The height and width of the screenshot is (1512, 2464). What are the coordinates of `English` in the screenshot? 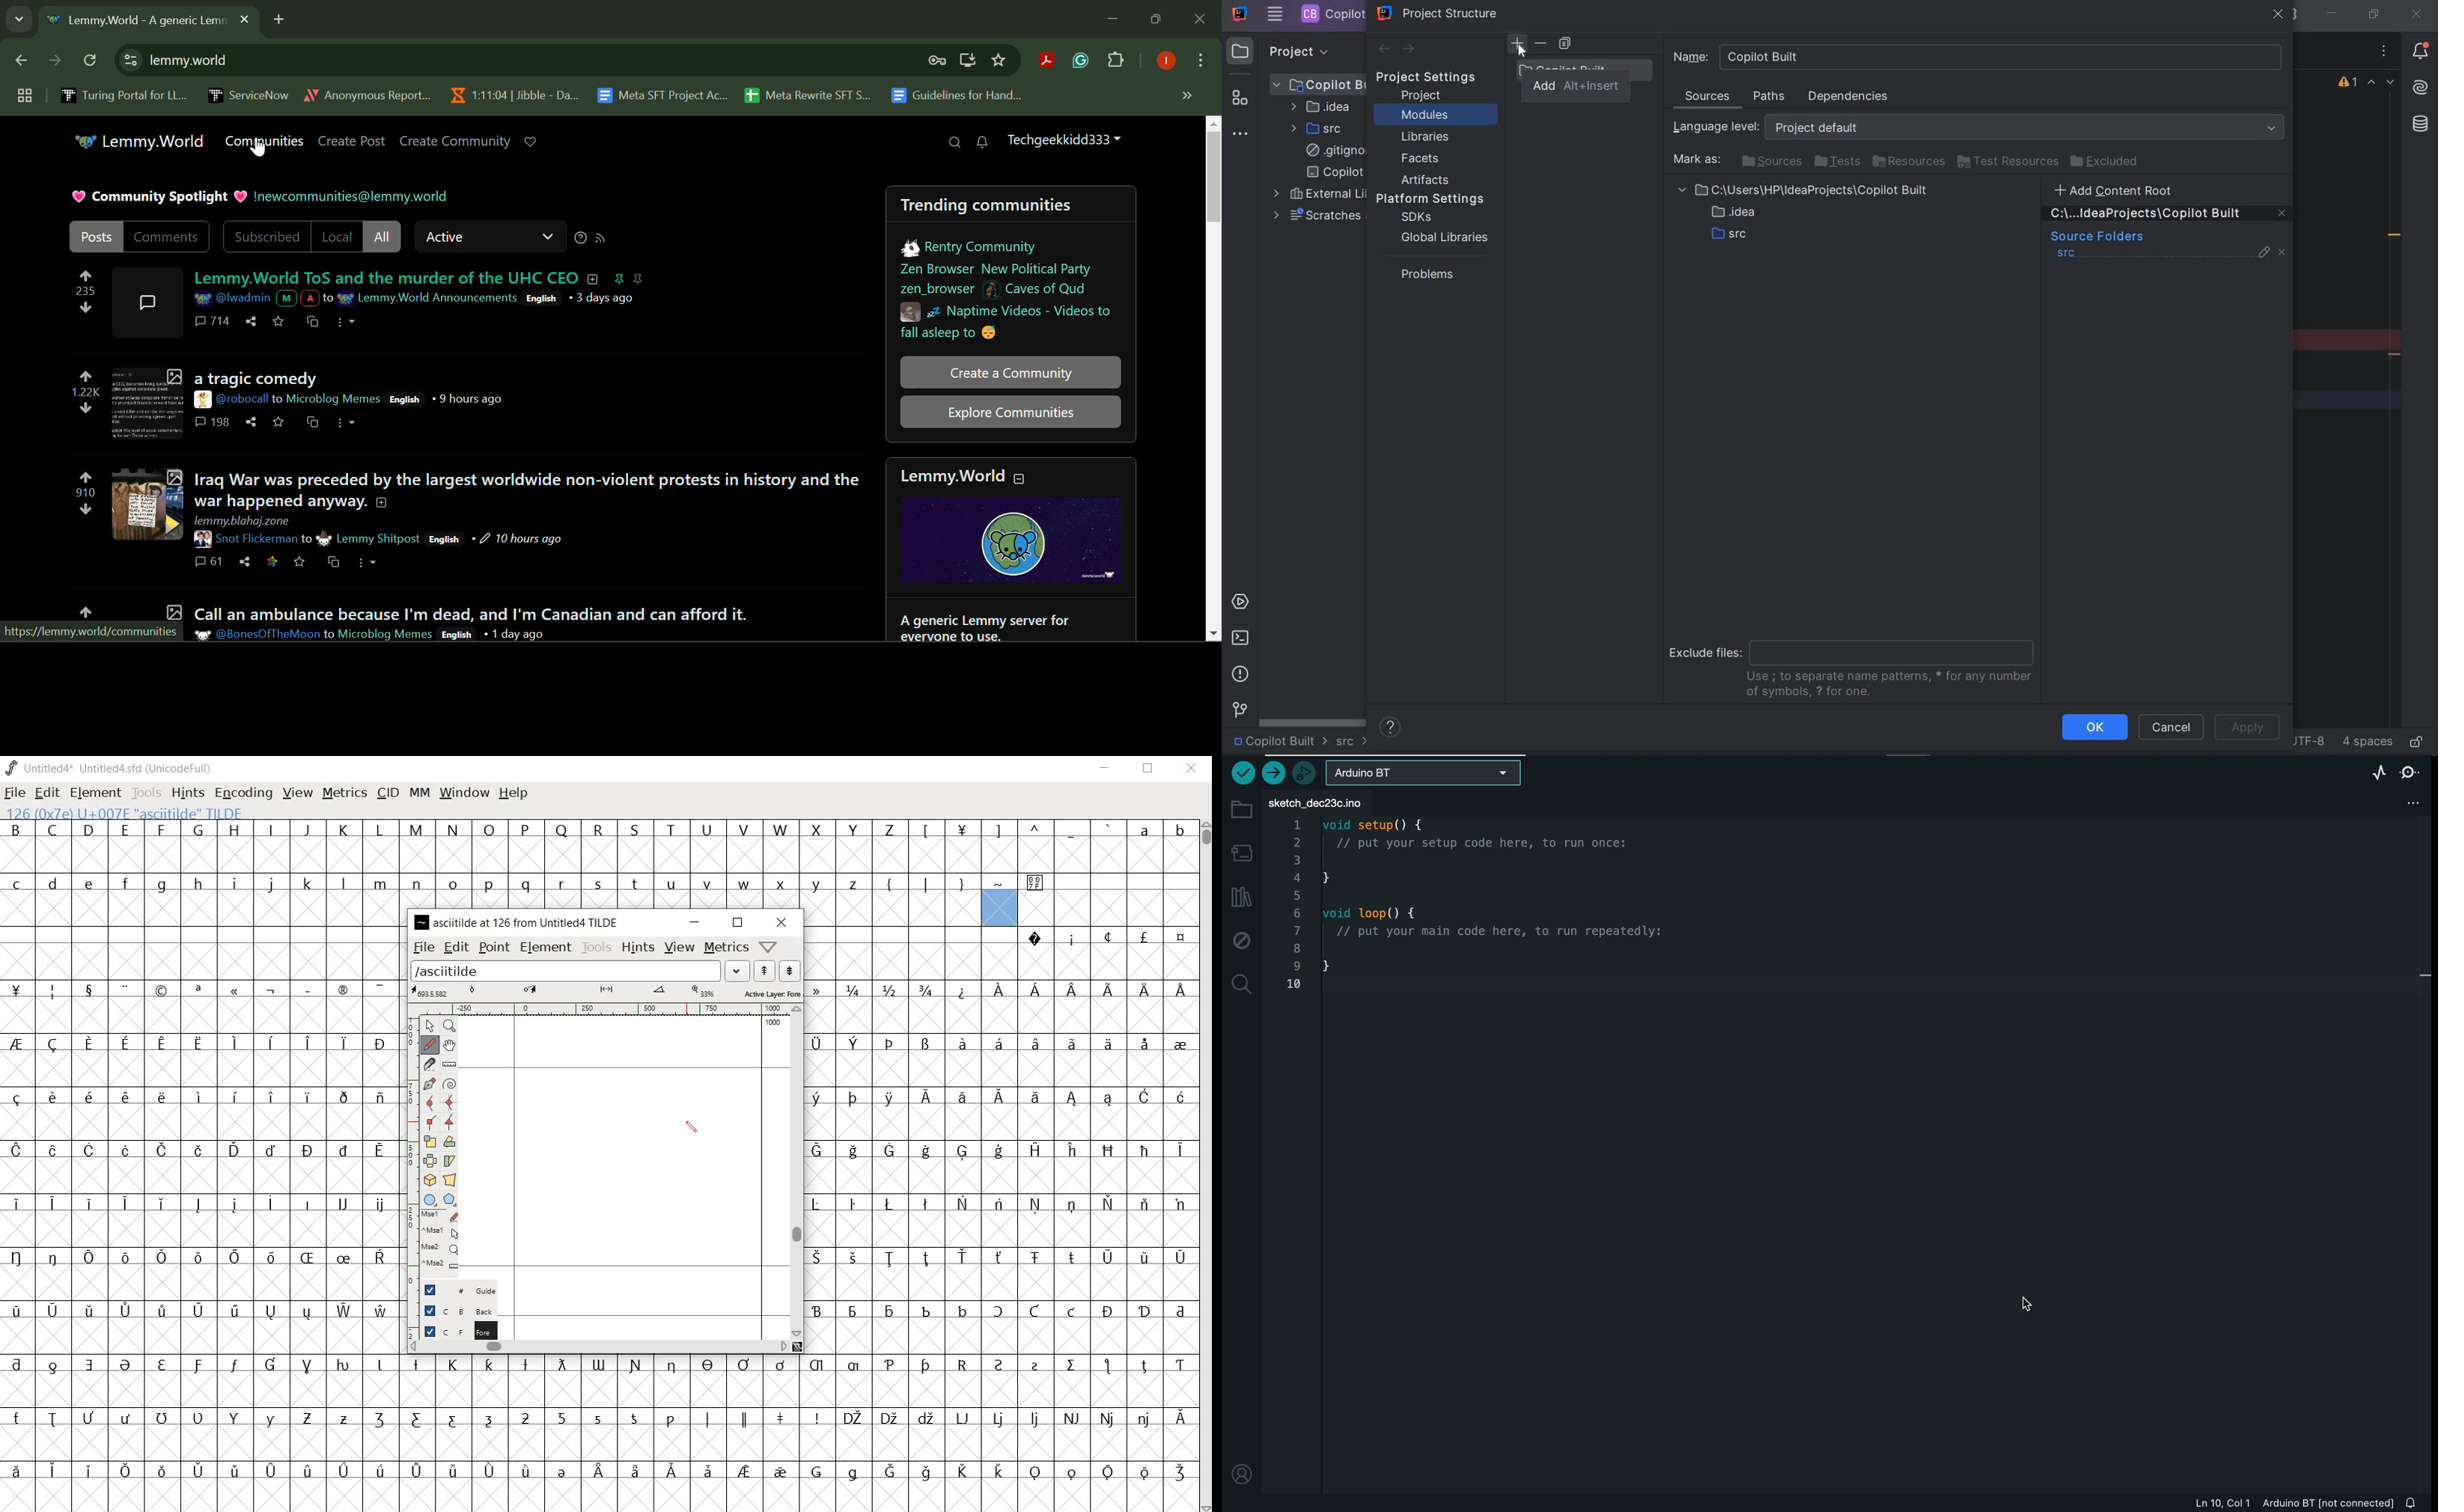 It's located at (444, 538).